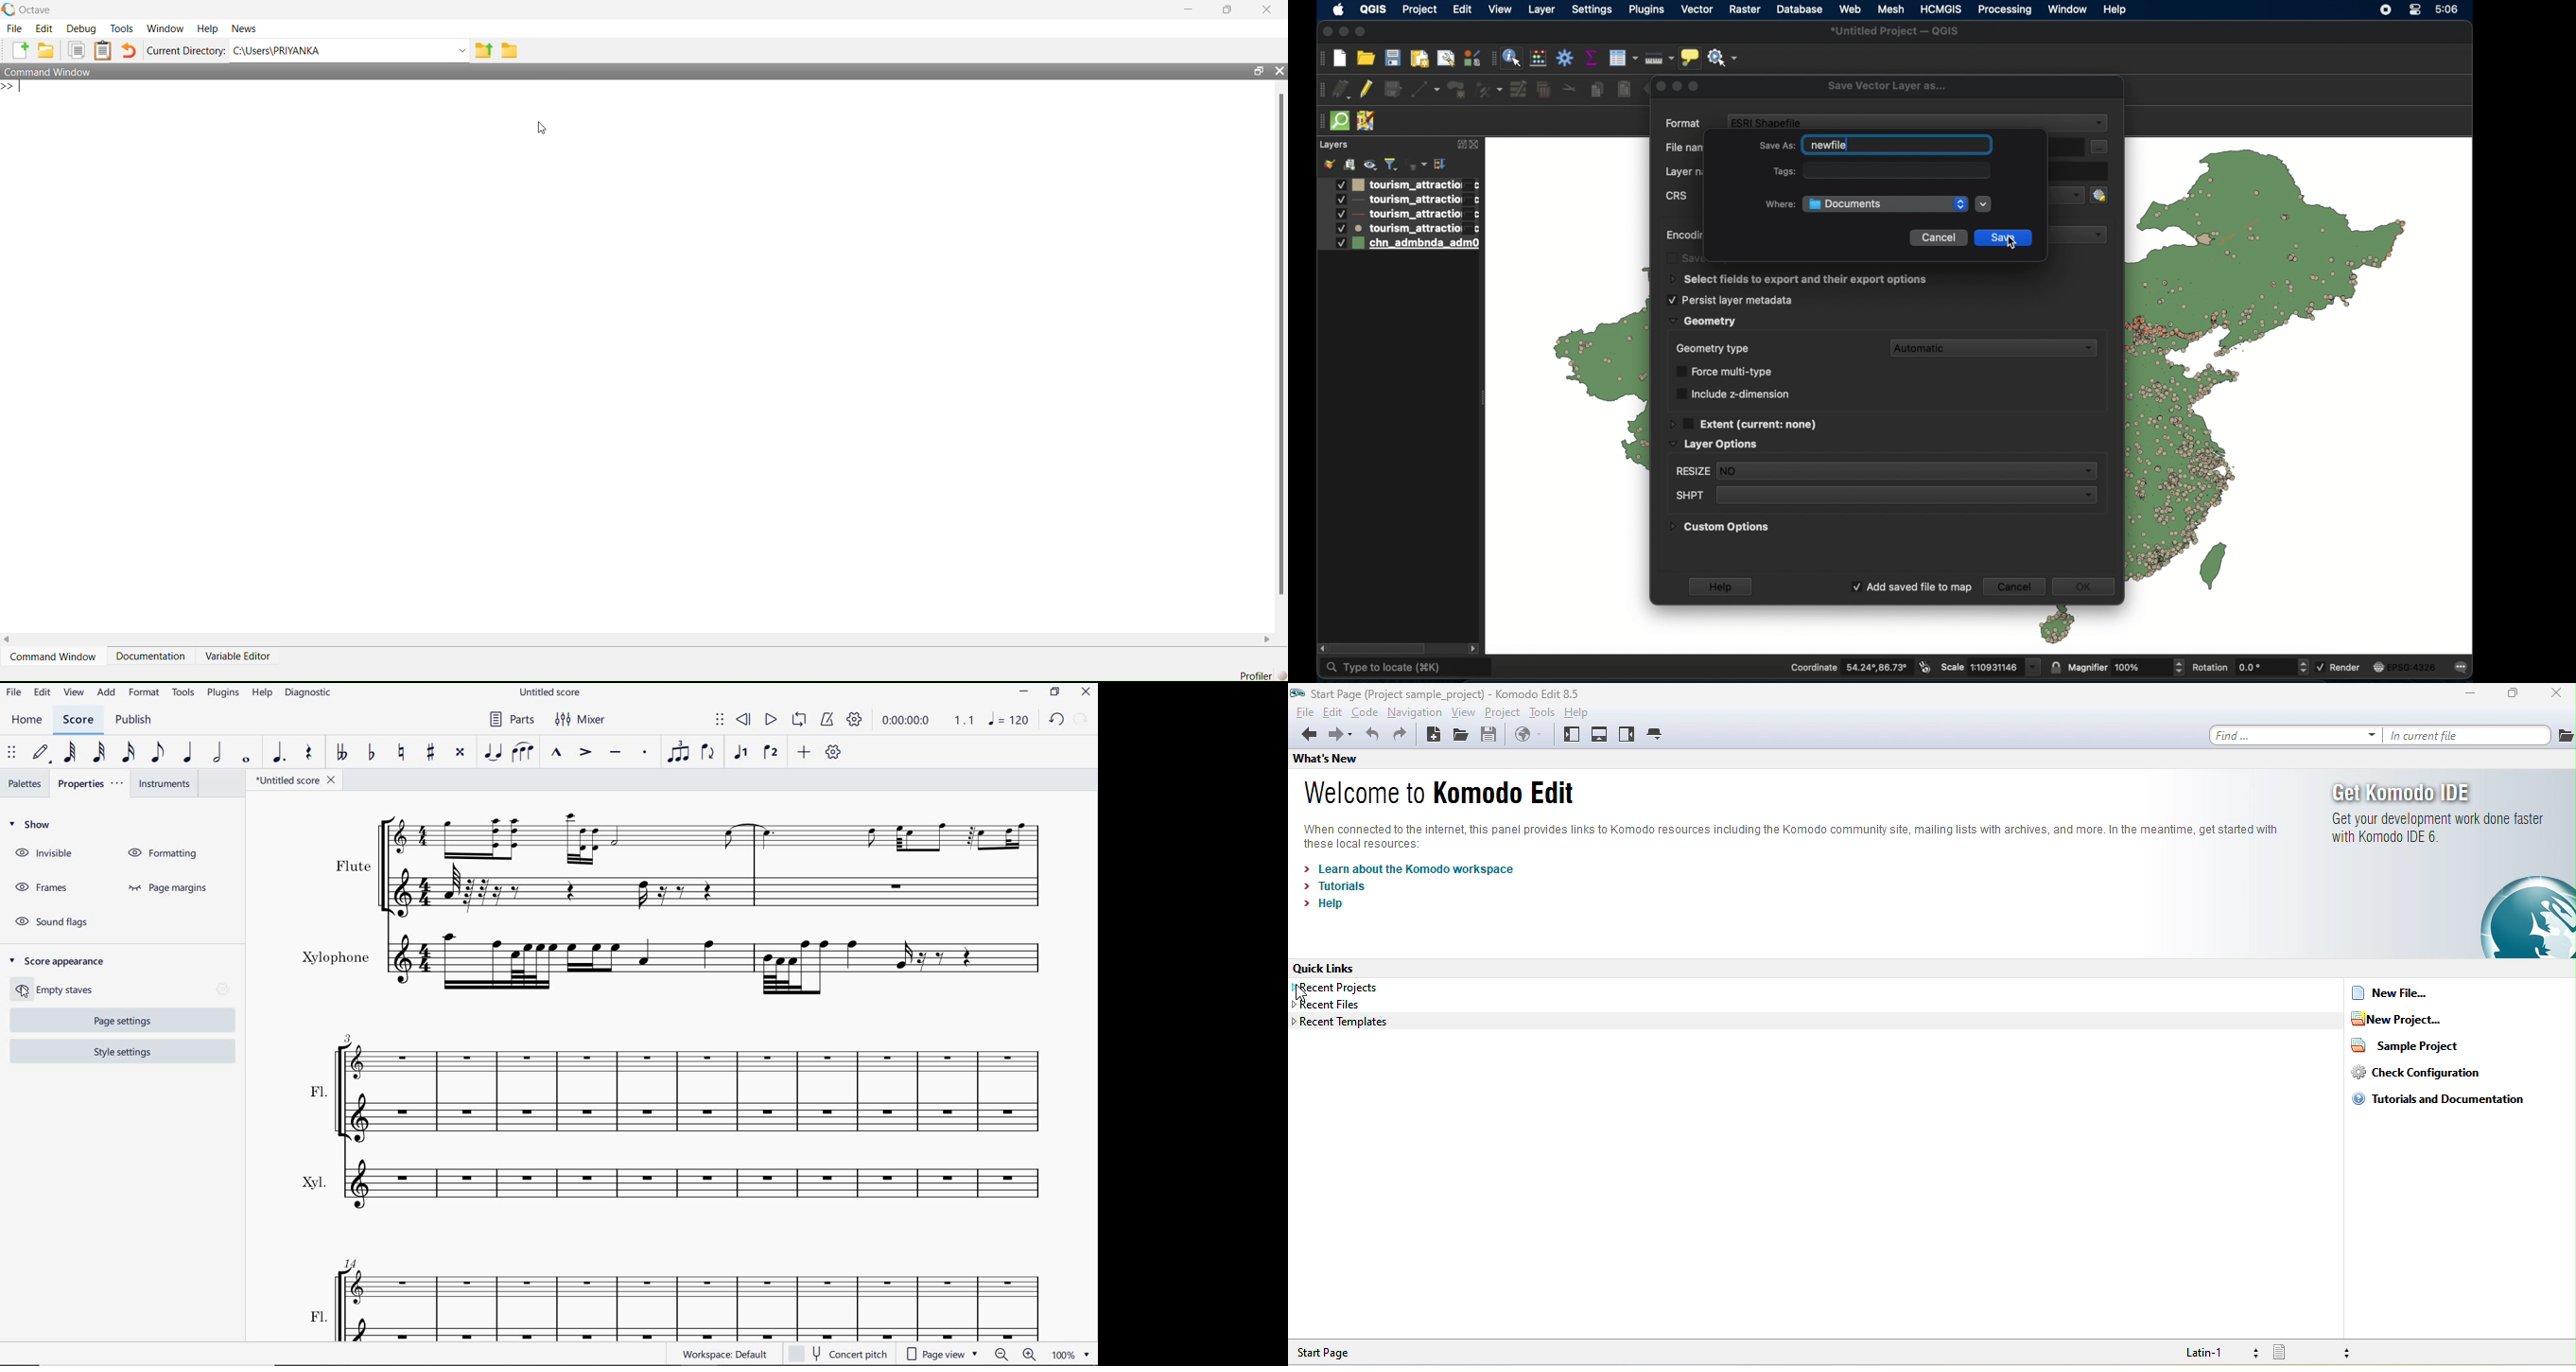 This screenshot has width=2576, height=1372. I want to click on current edits , so click(1342, 90).